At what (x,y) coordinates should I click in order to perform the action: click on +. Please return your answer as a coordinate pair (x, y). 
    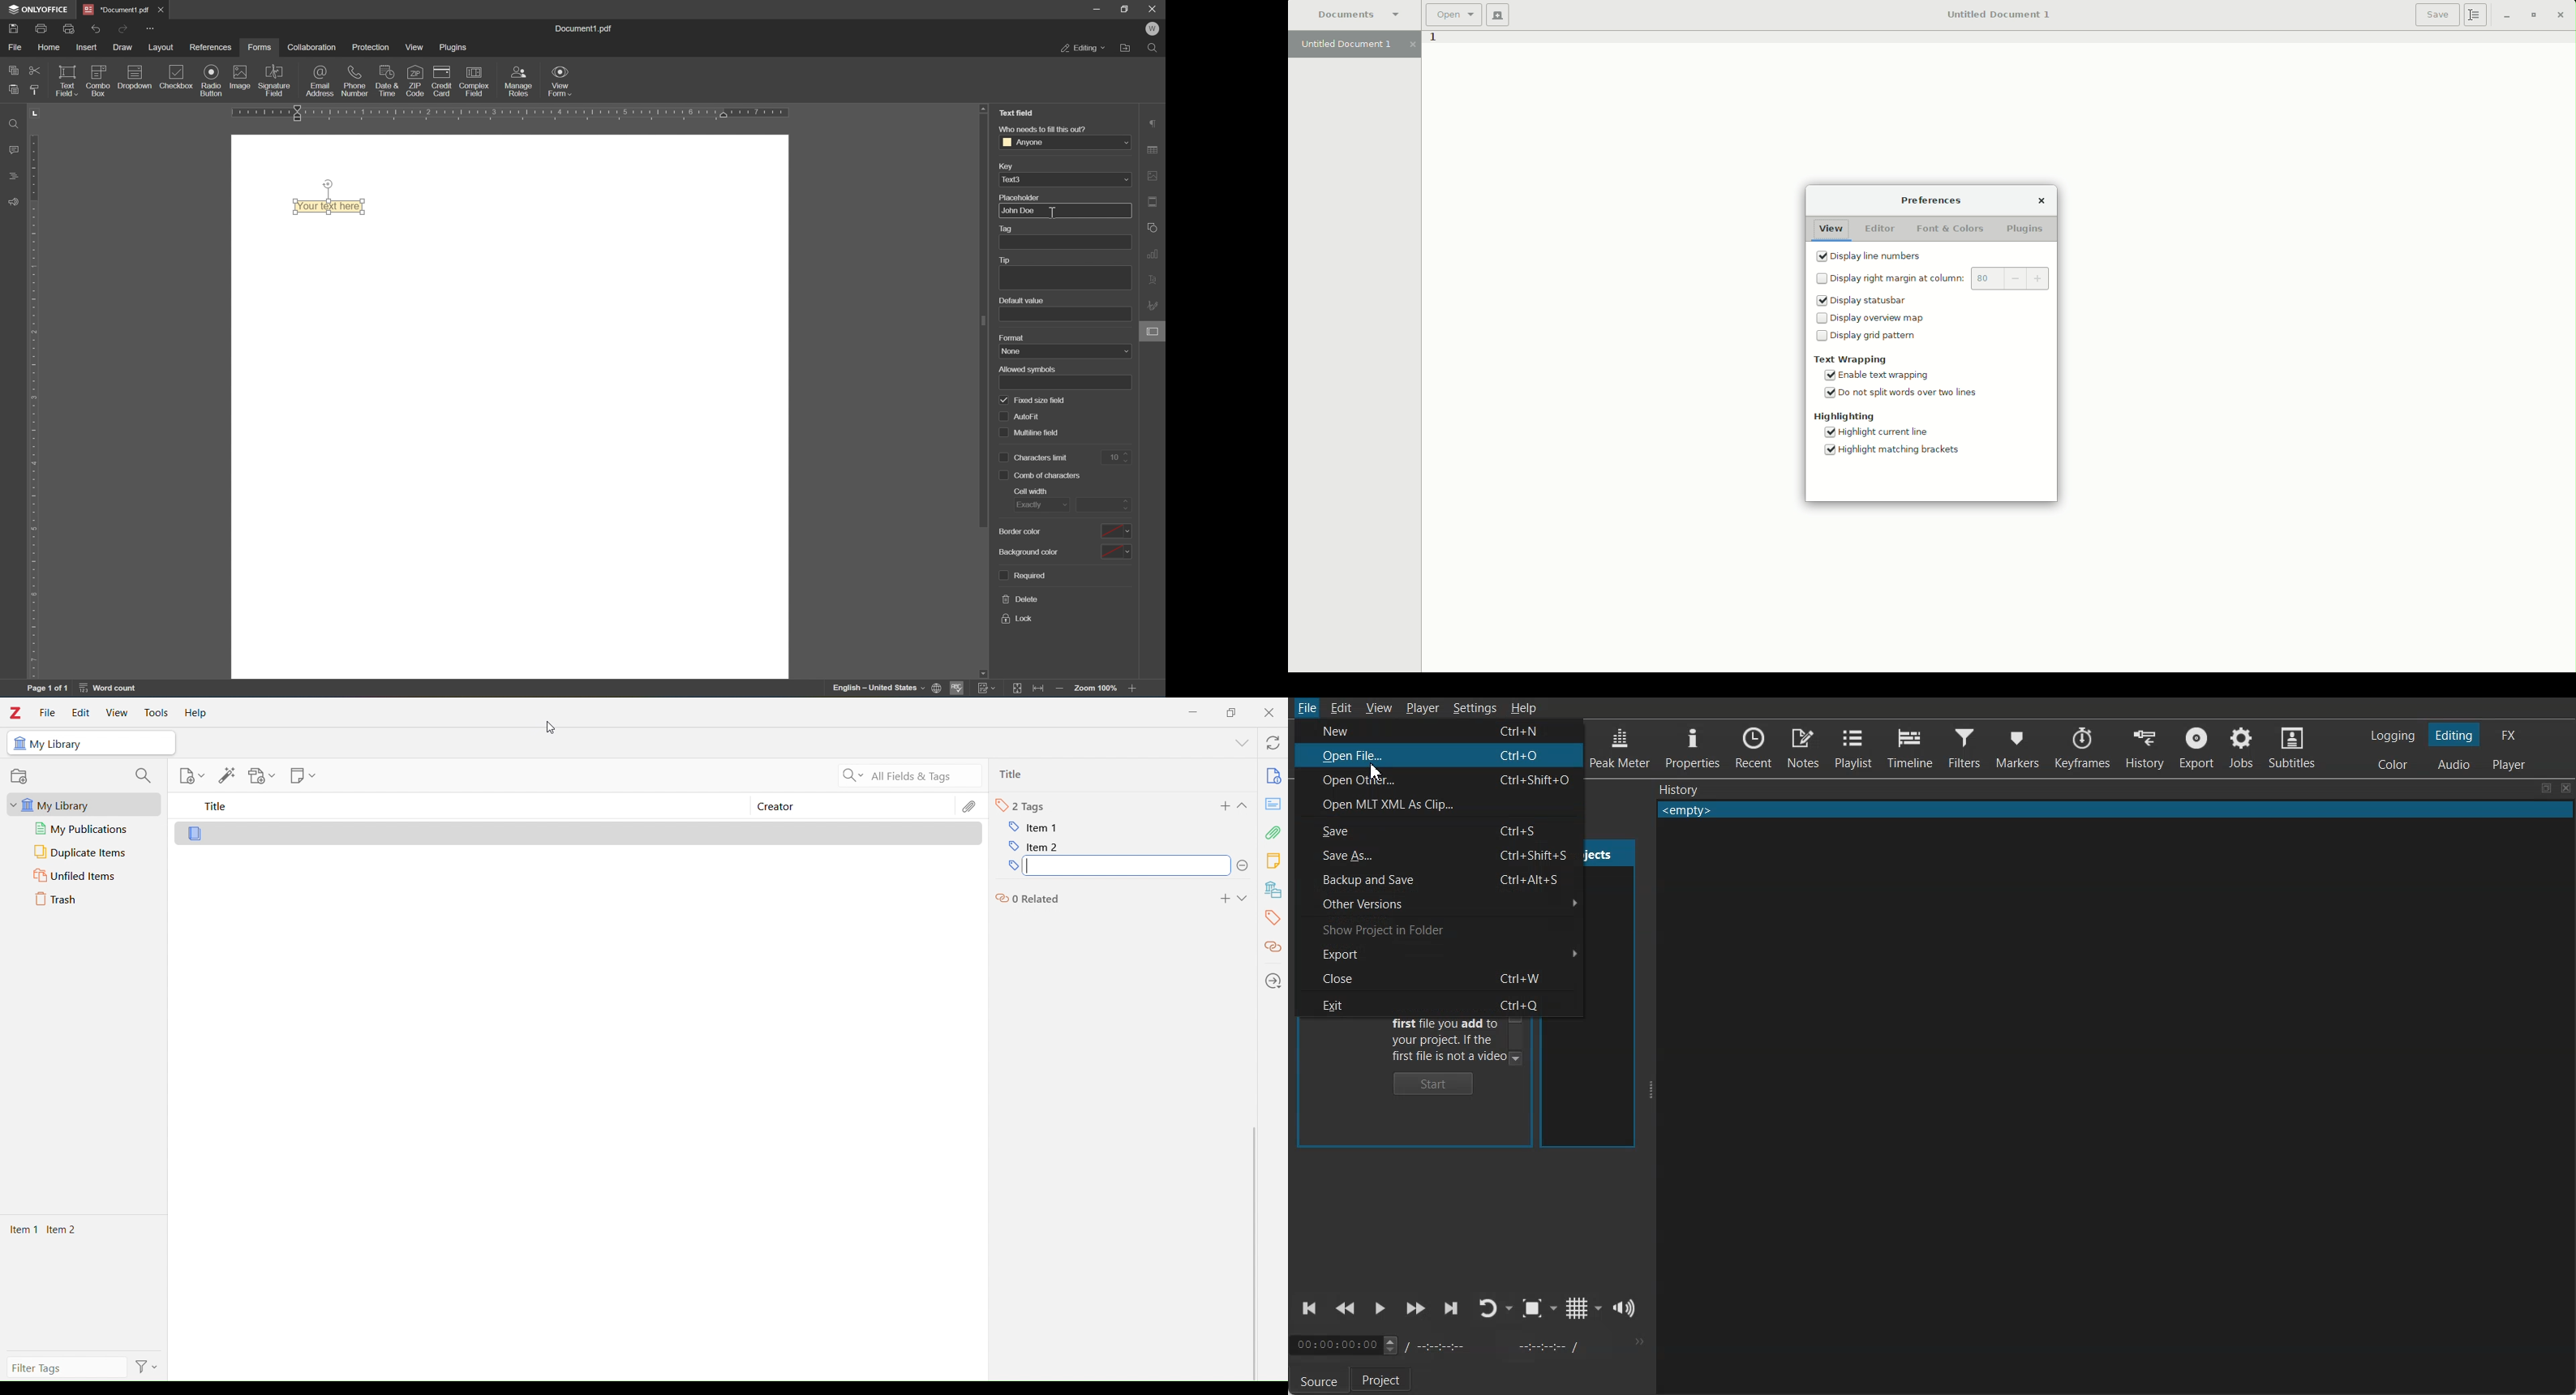
    Looking at the image, I should click on (2037, 279).